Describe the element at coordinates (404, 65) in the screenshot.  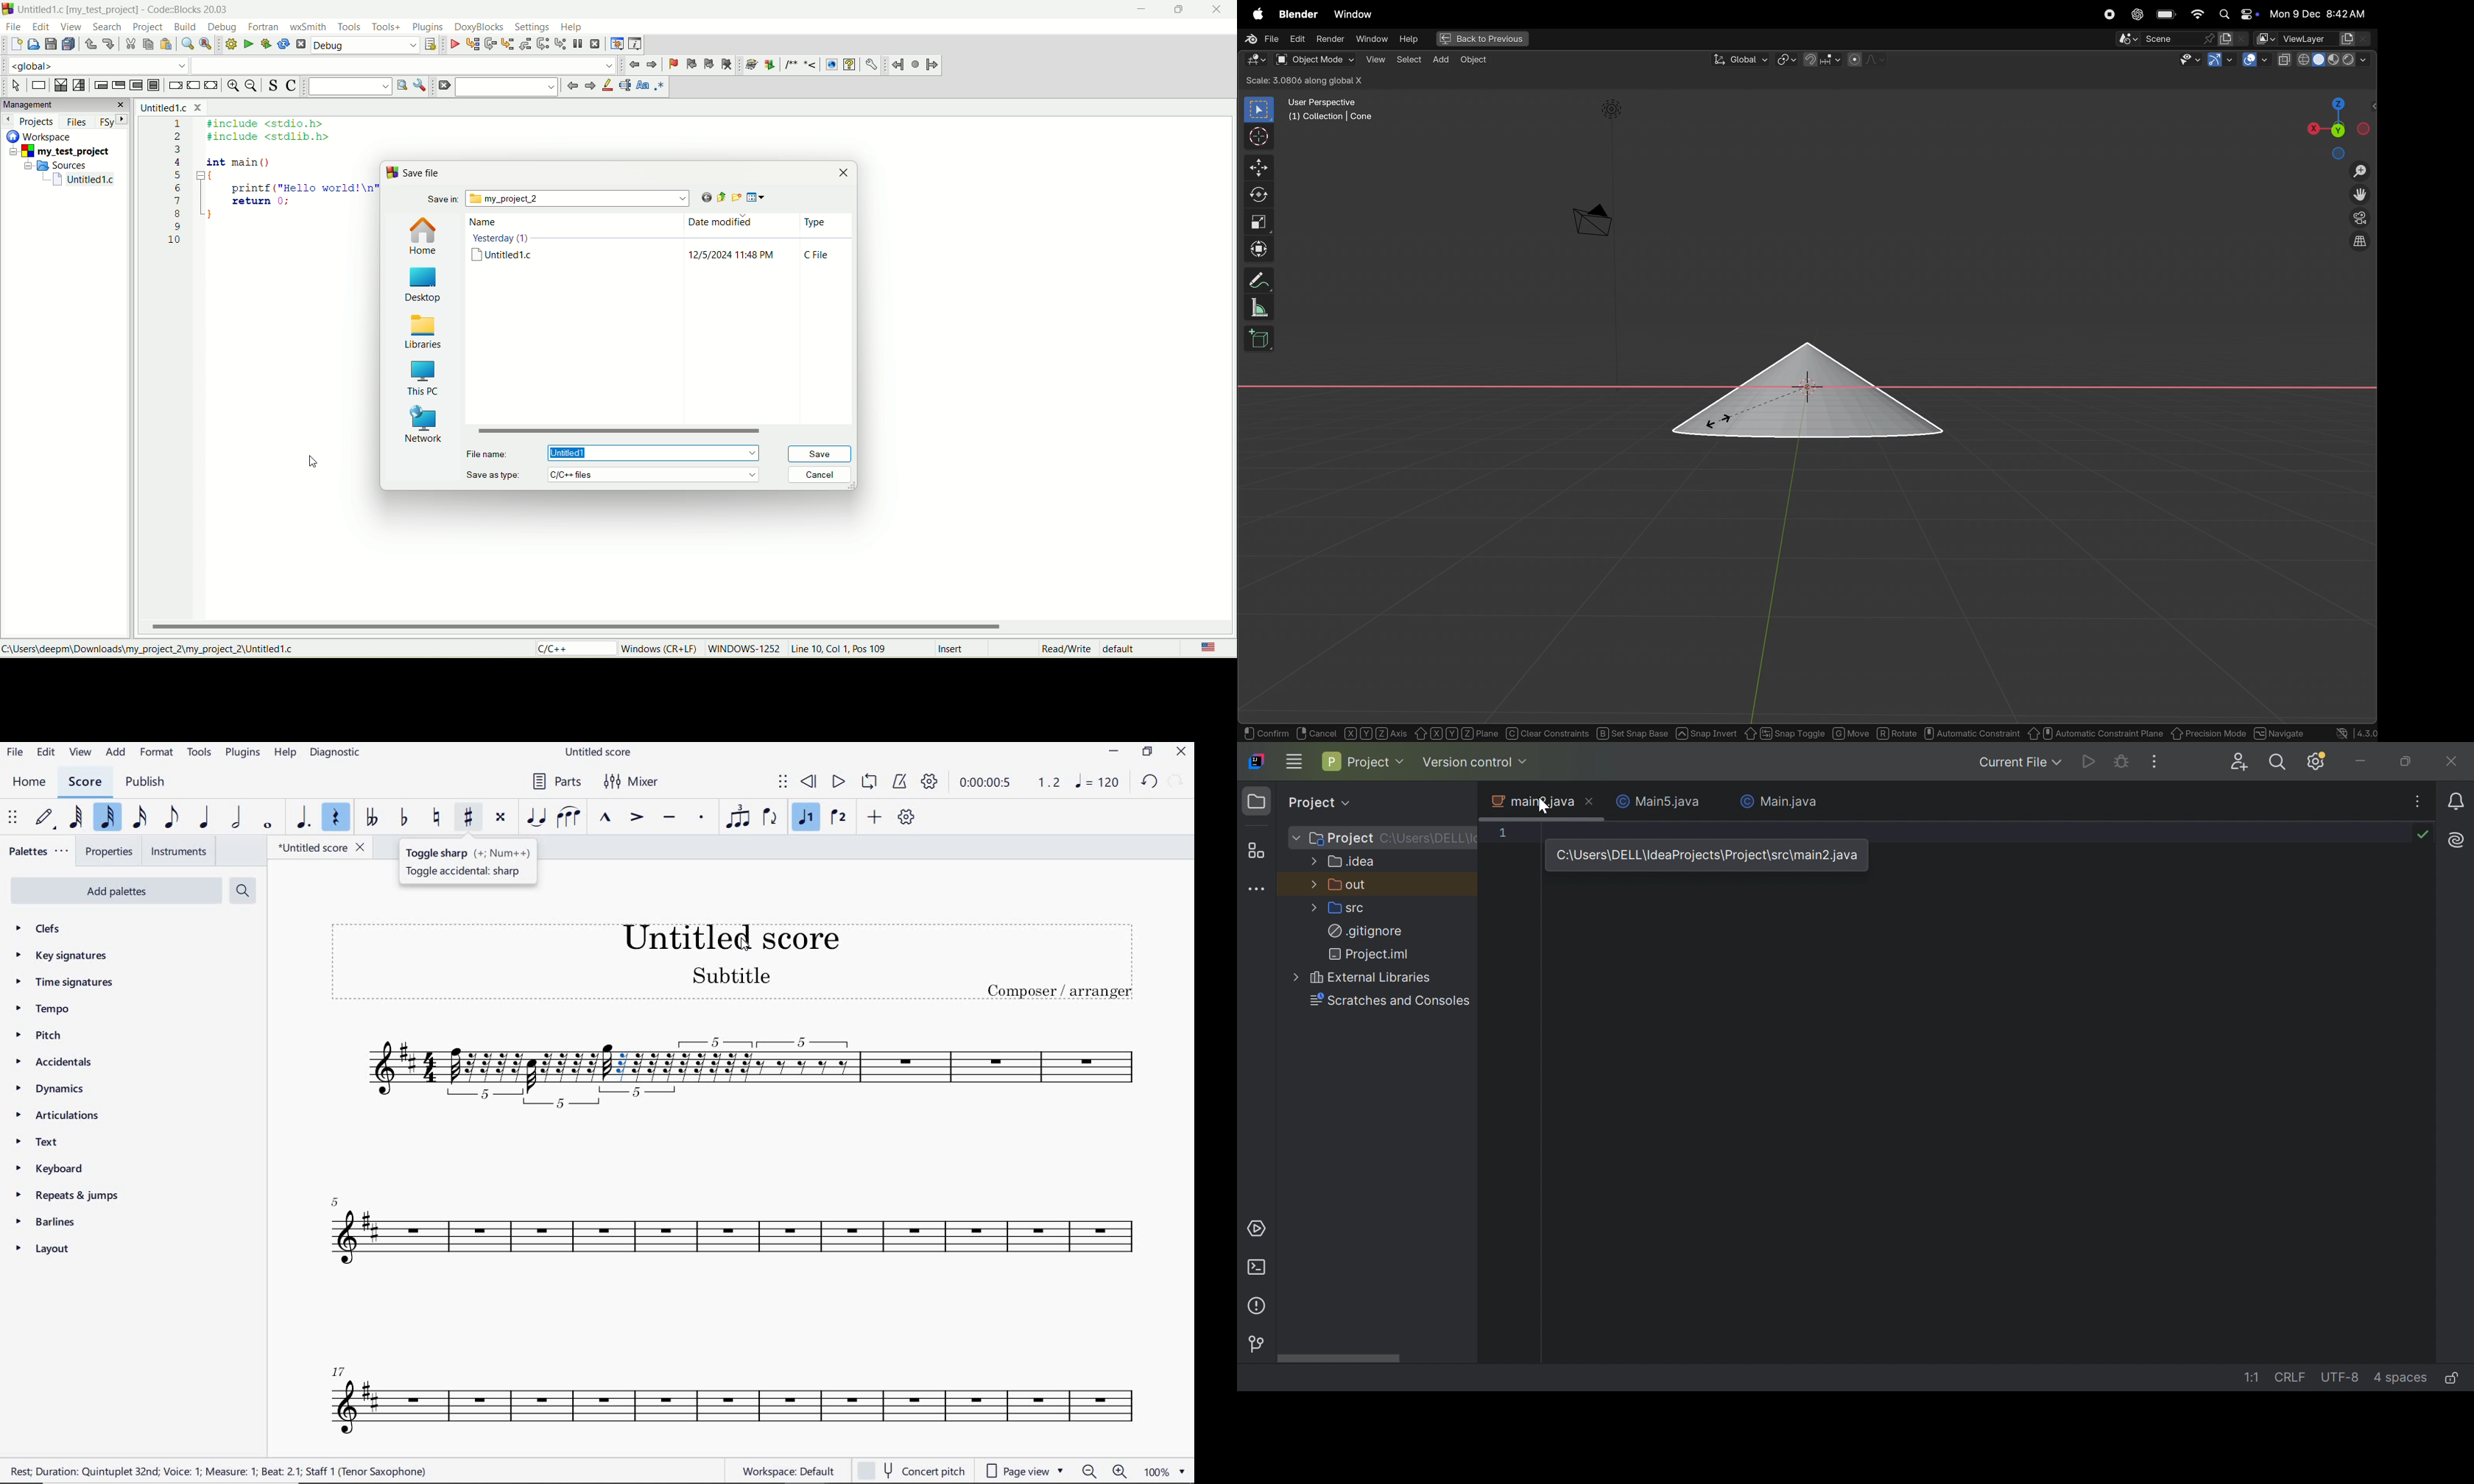
I see `blank space` at that location.